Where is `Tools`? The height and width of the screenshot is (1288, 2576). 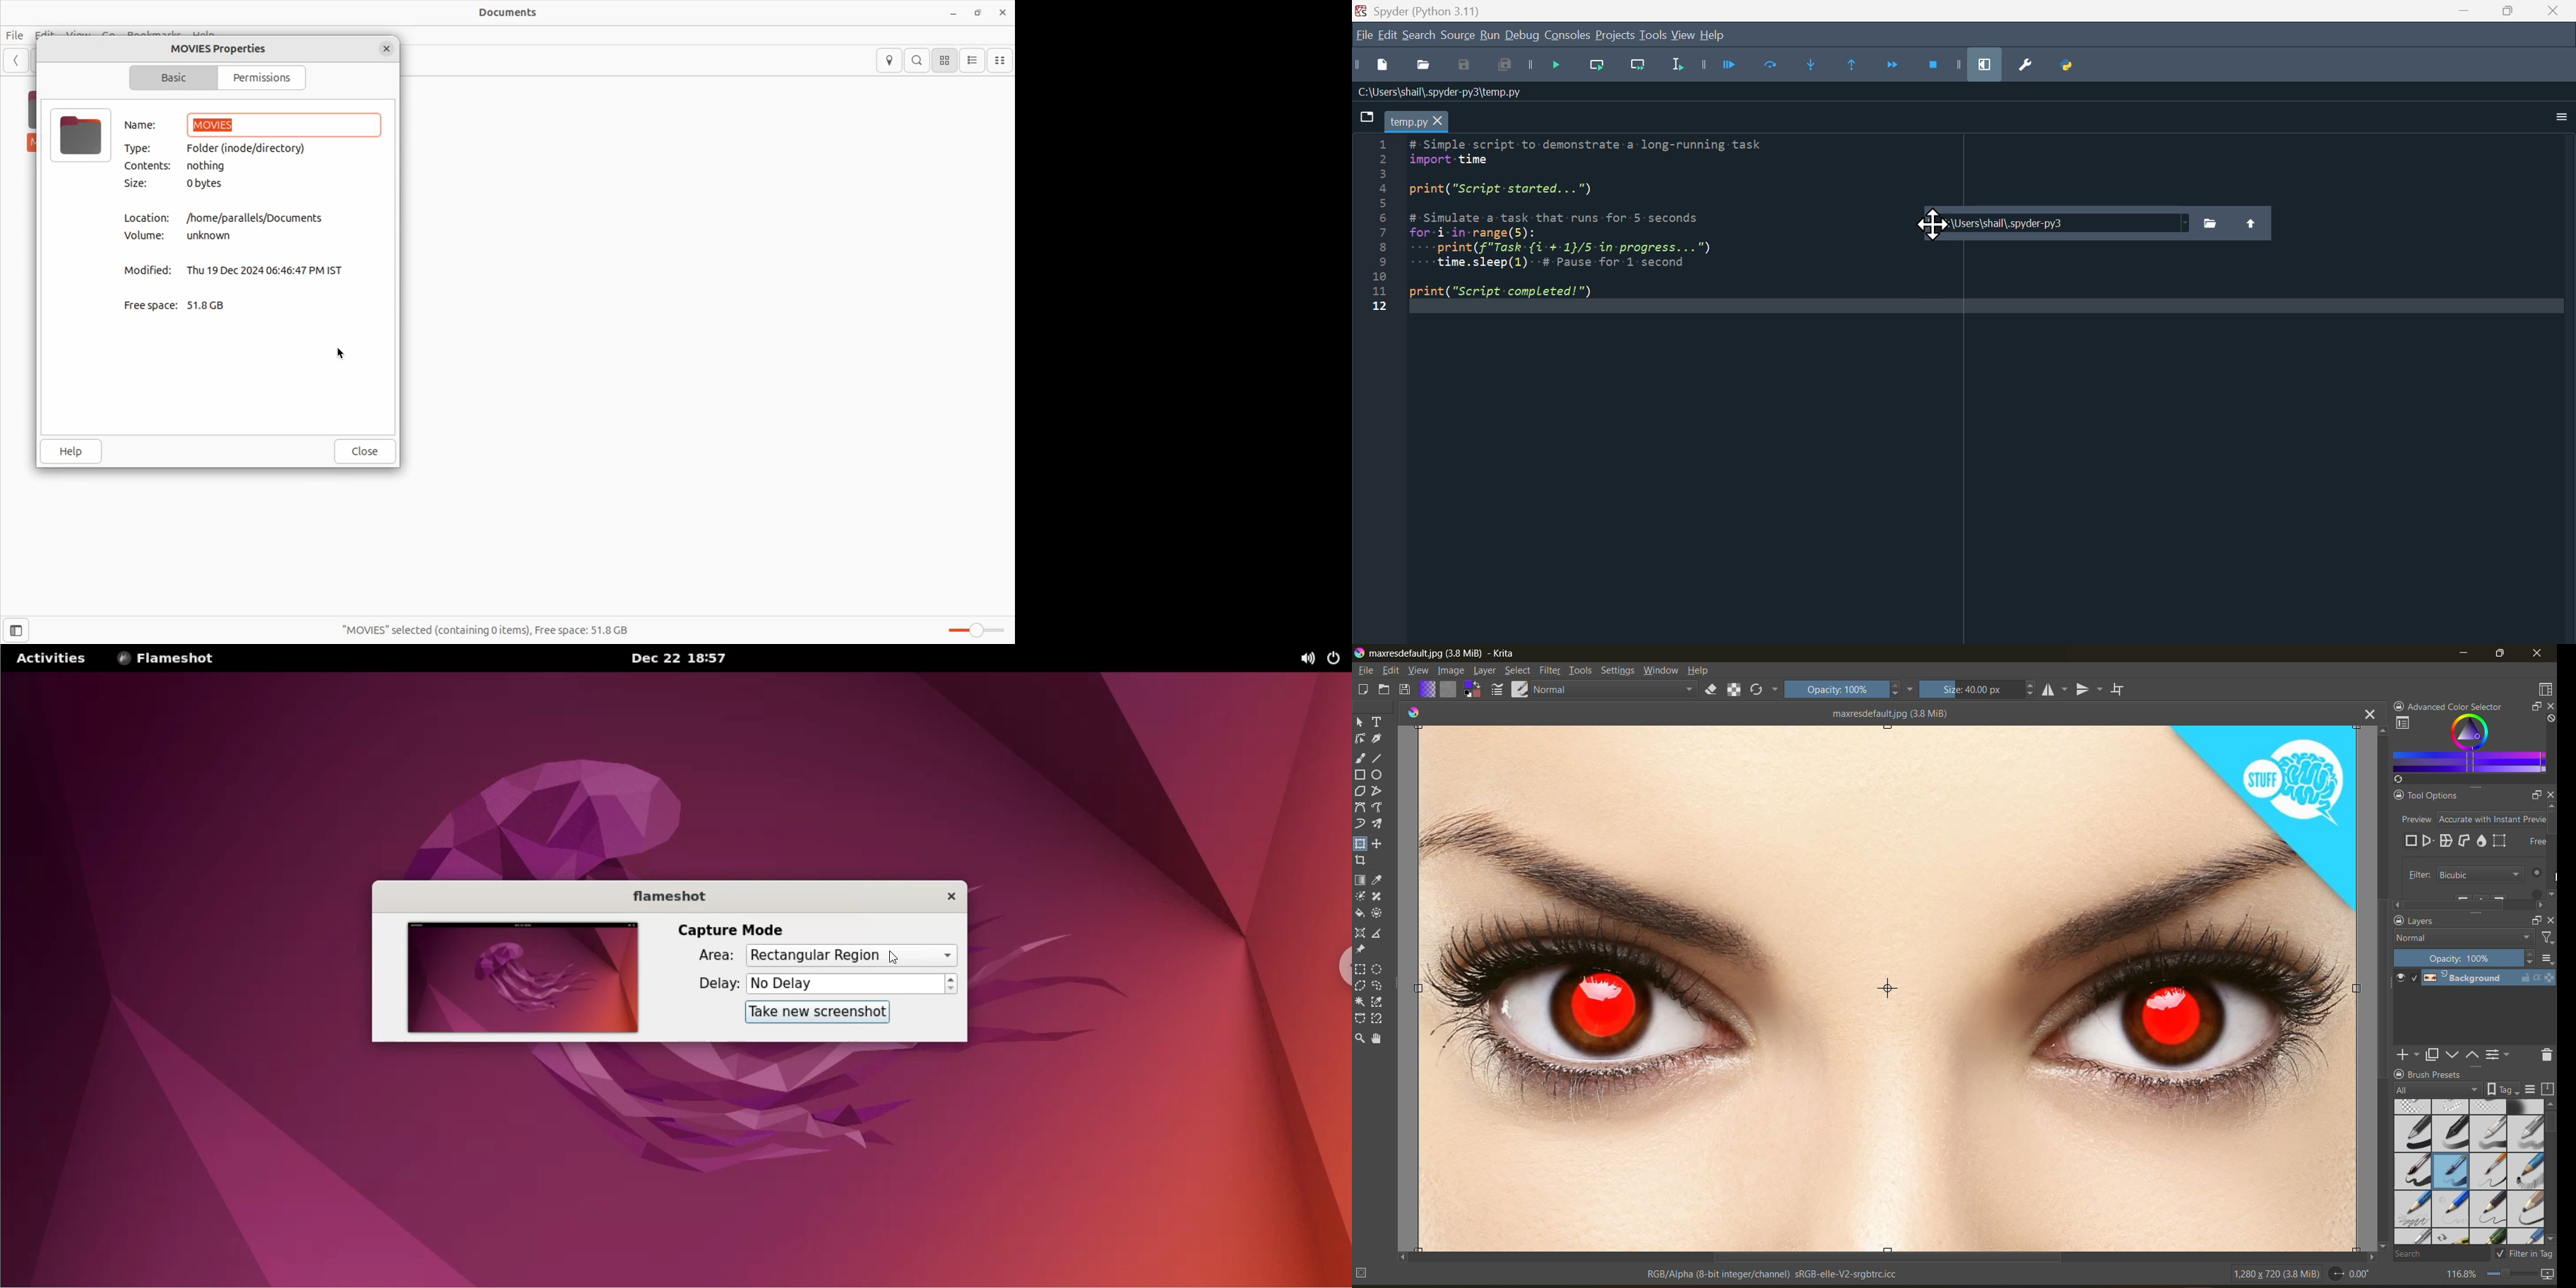 Tools is located at coordinates (1653, 36).